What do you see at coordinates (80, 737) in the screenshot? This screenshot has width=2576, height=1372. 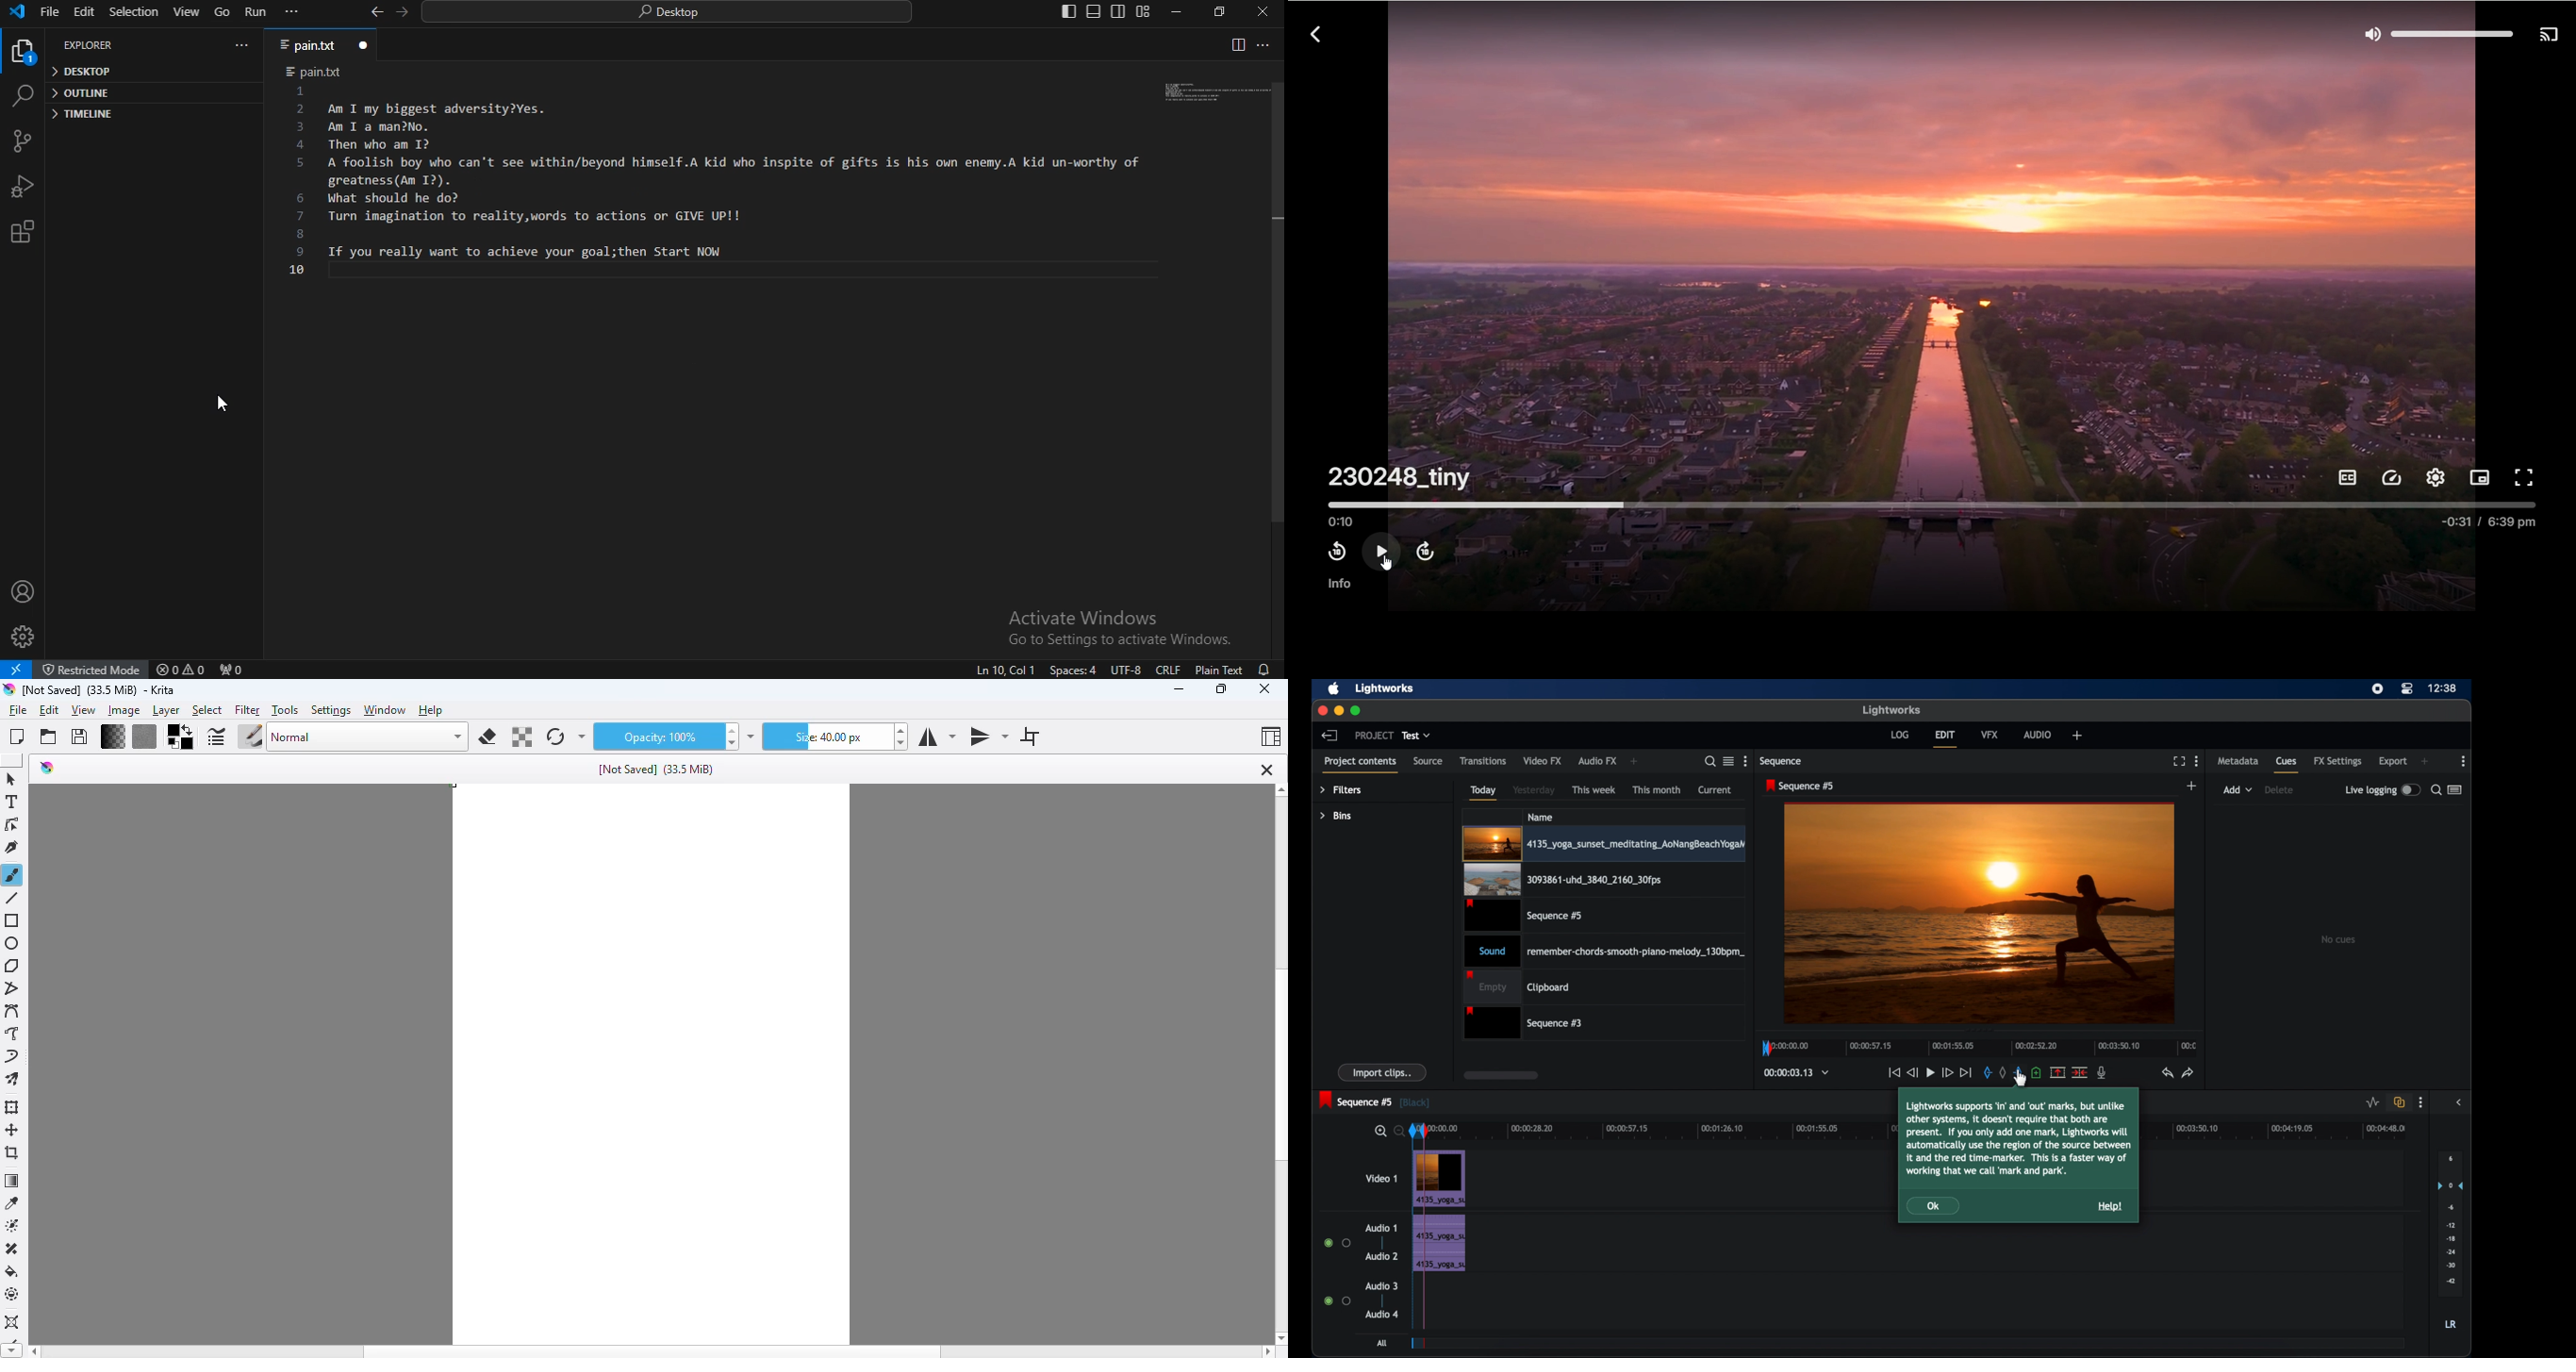 I see `save` at bounding box center [80, 737].